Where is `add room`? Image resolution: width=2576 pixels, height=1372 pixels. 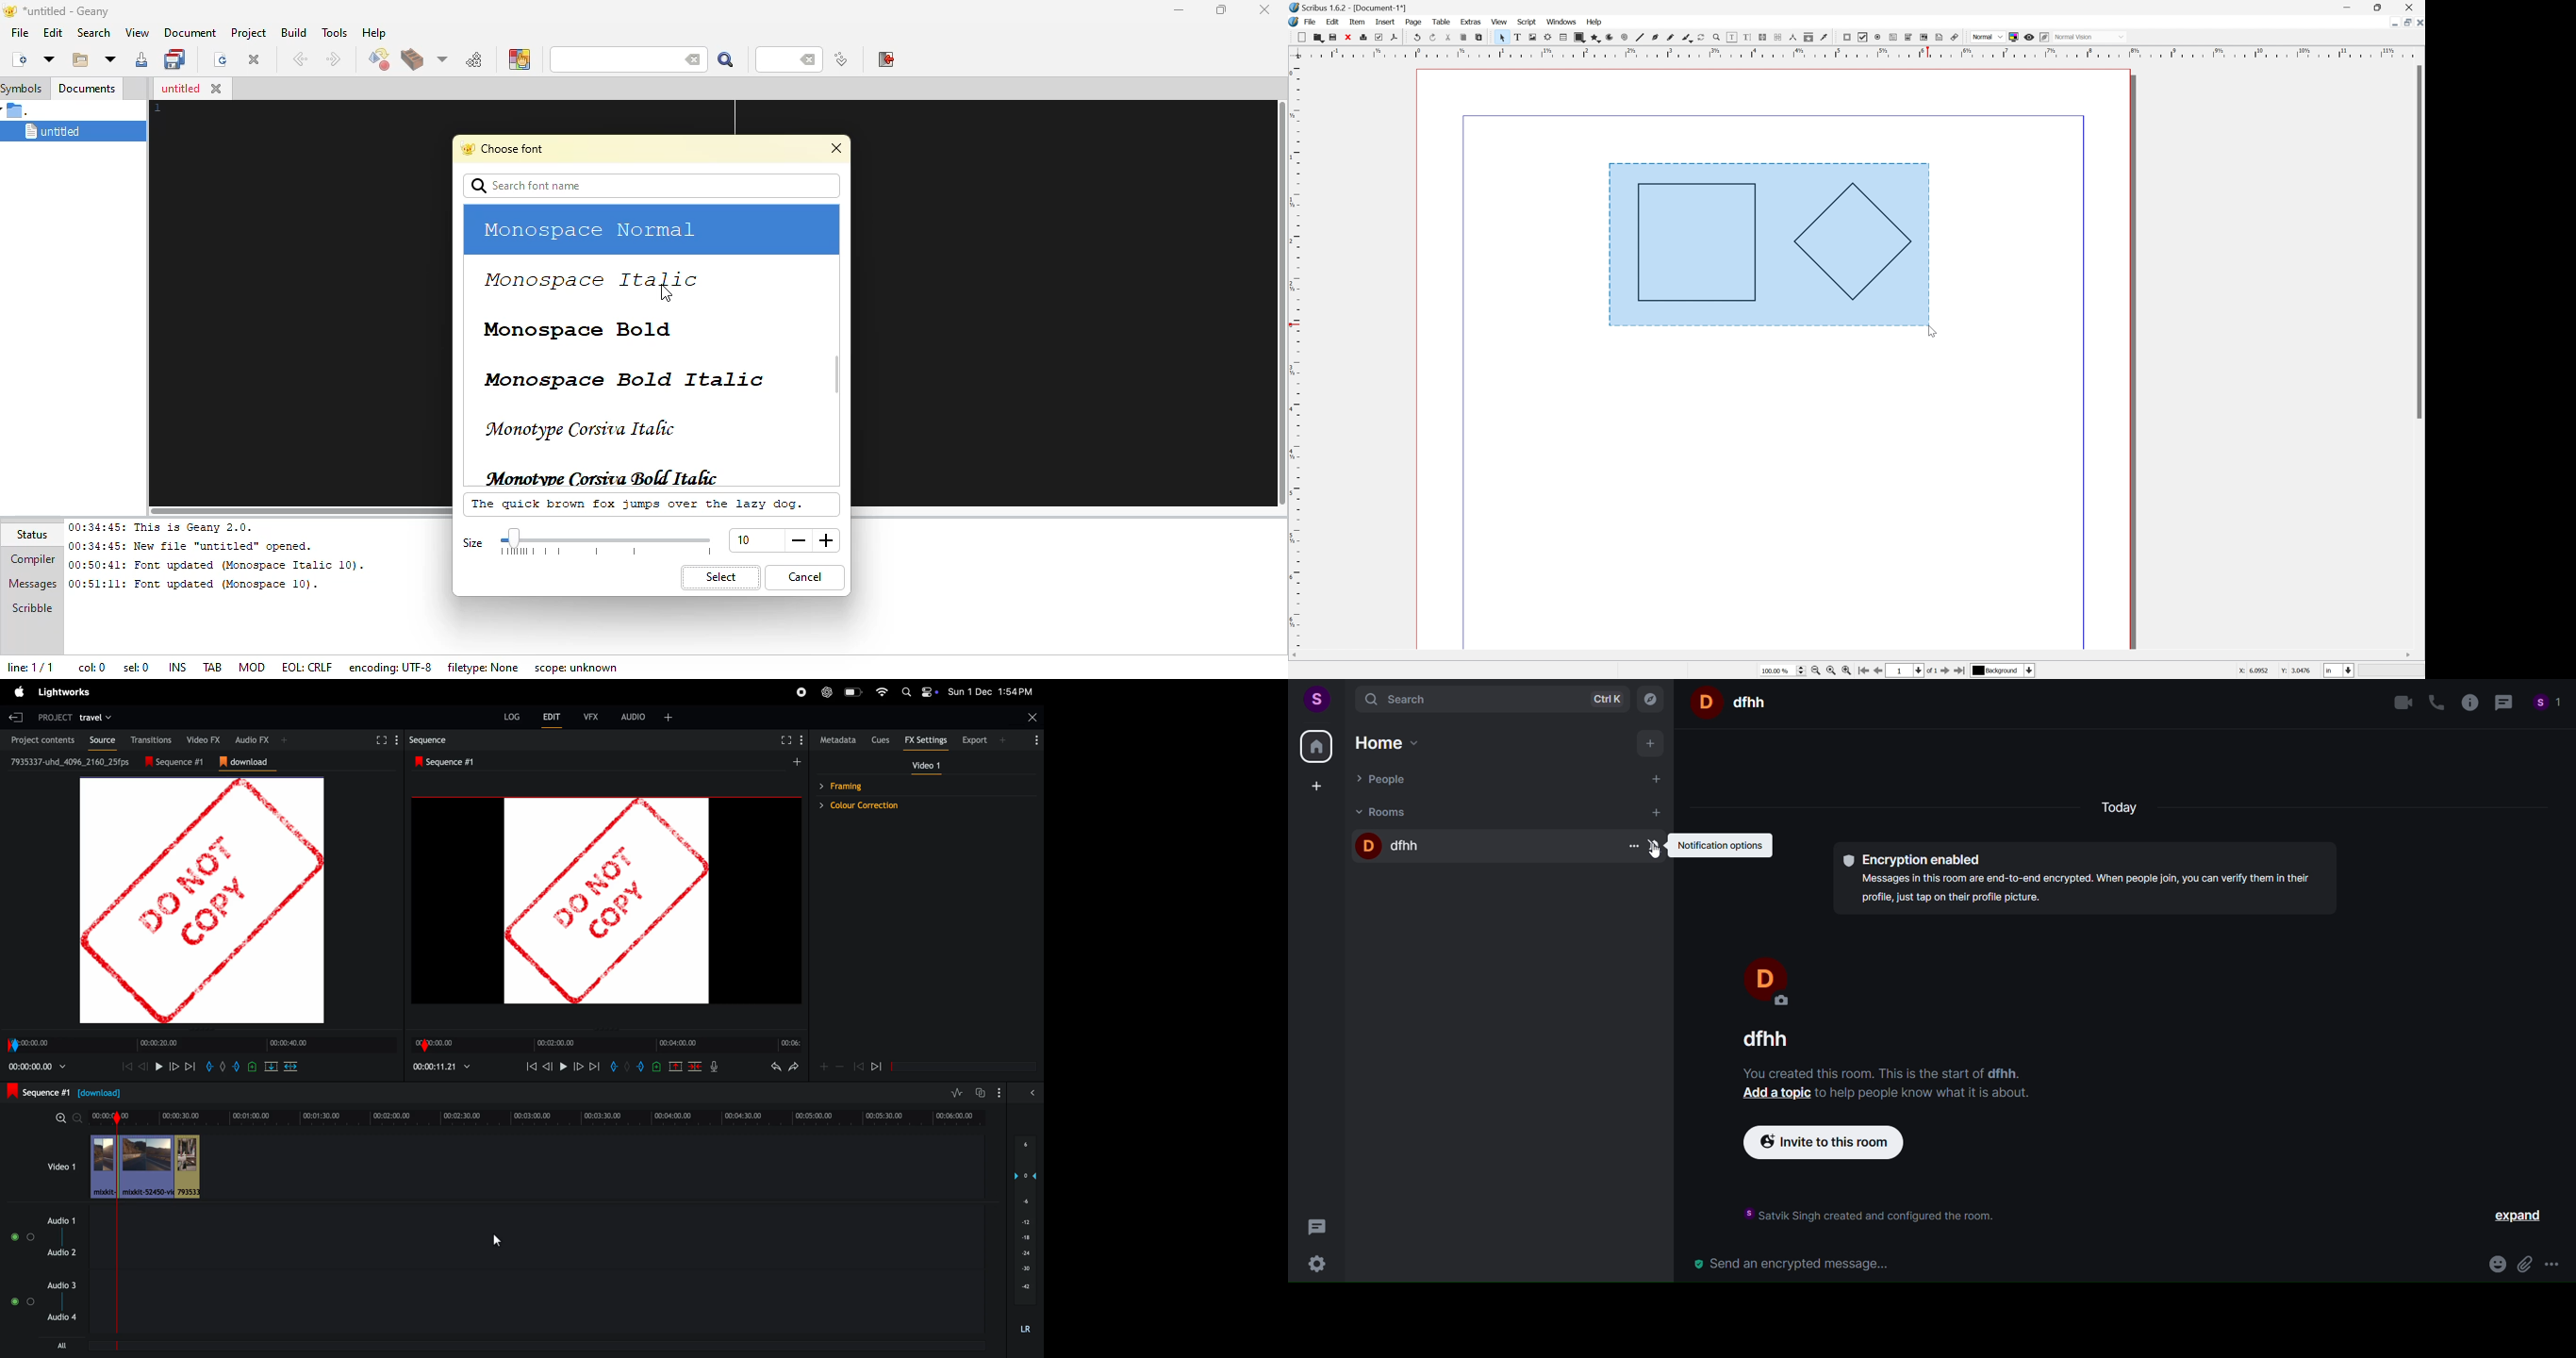
add room is located at coordinates (1655, 811).